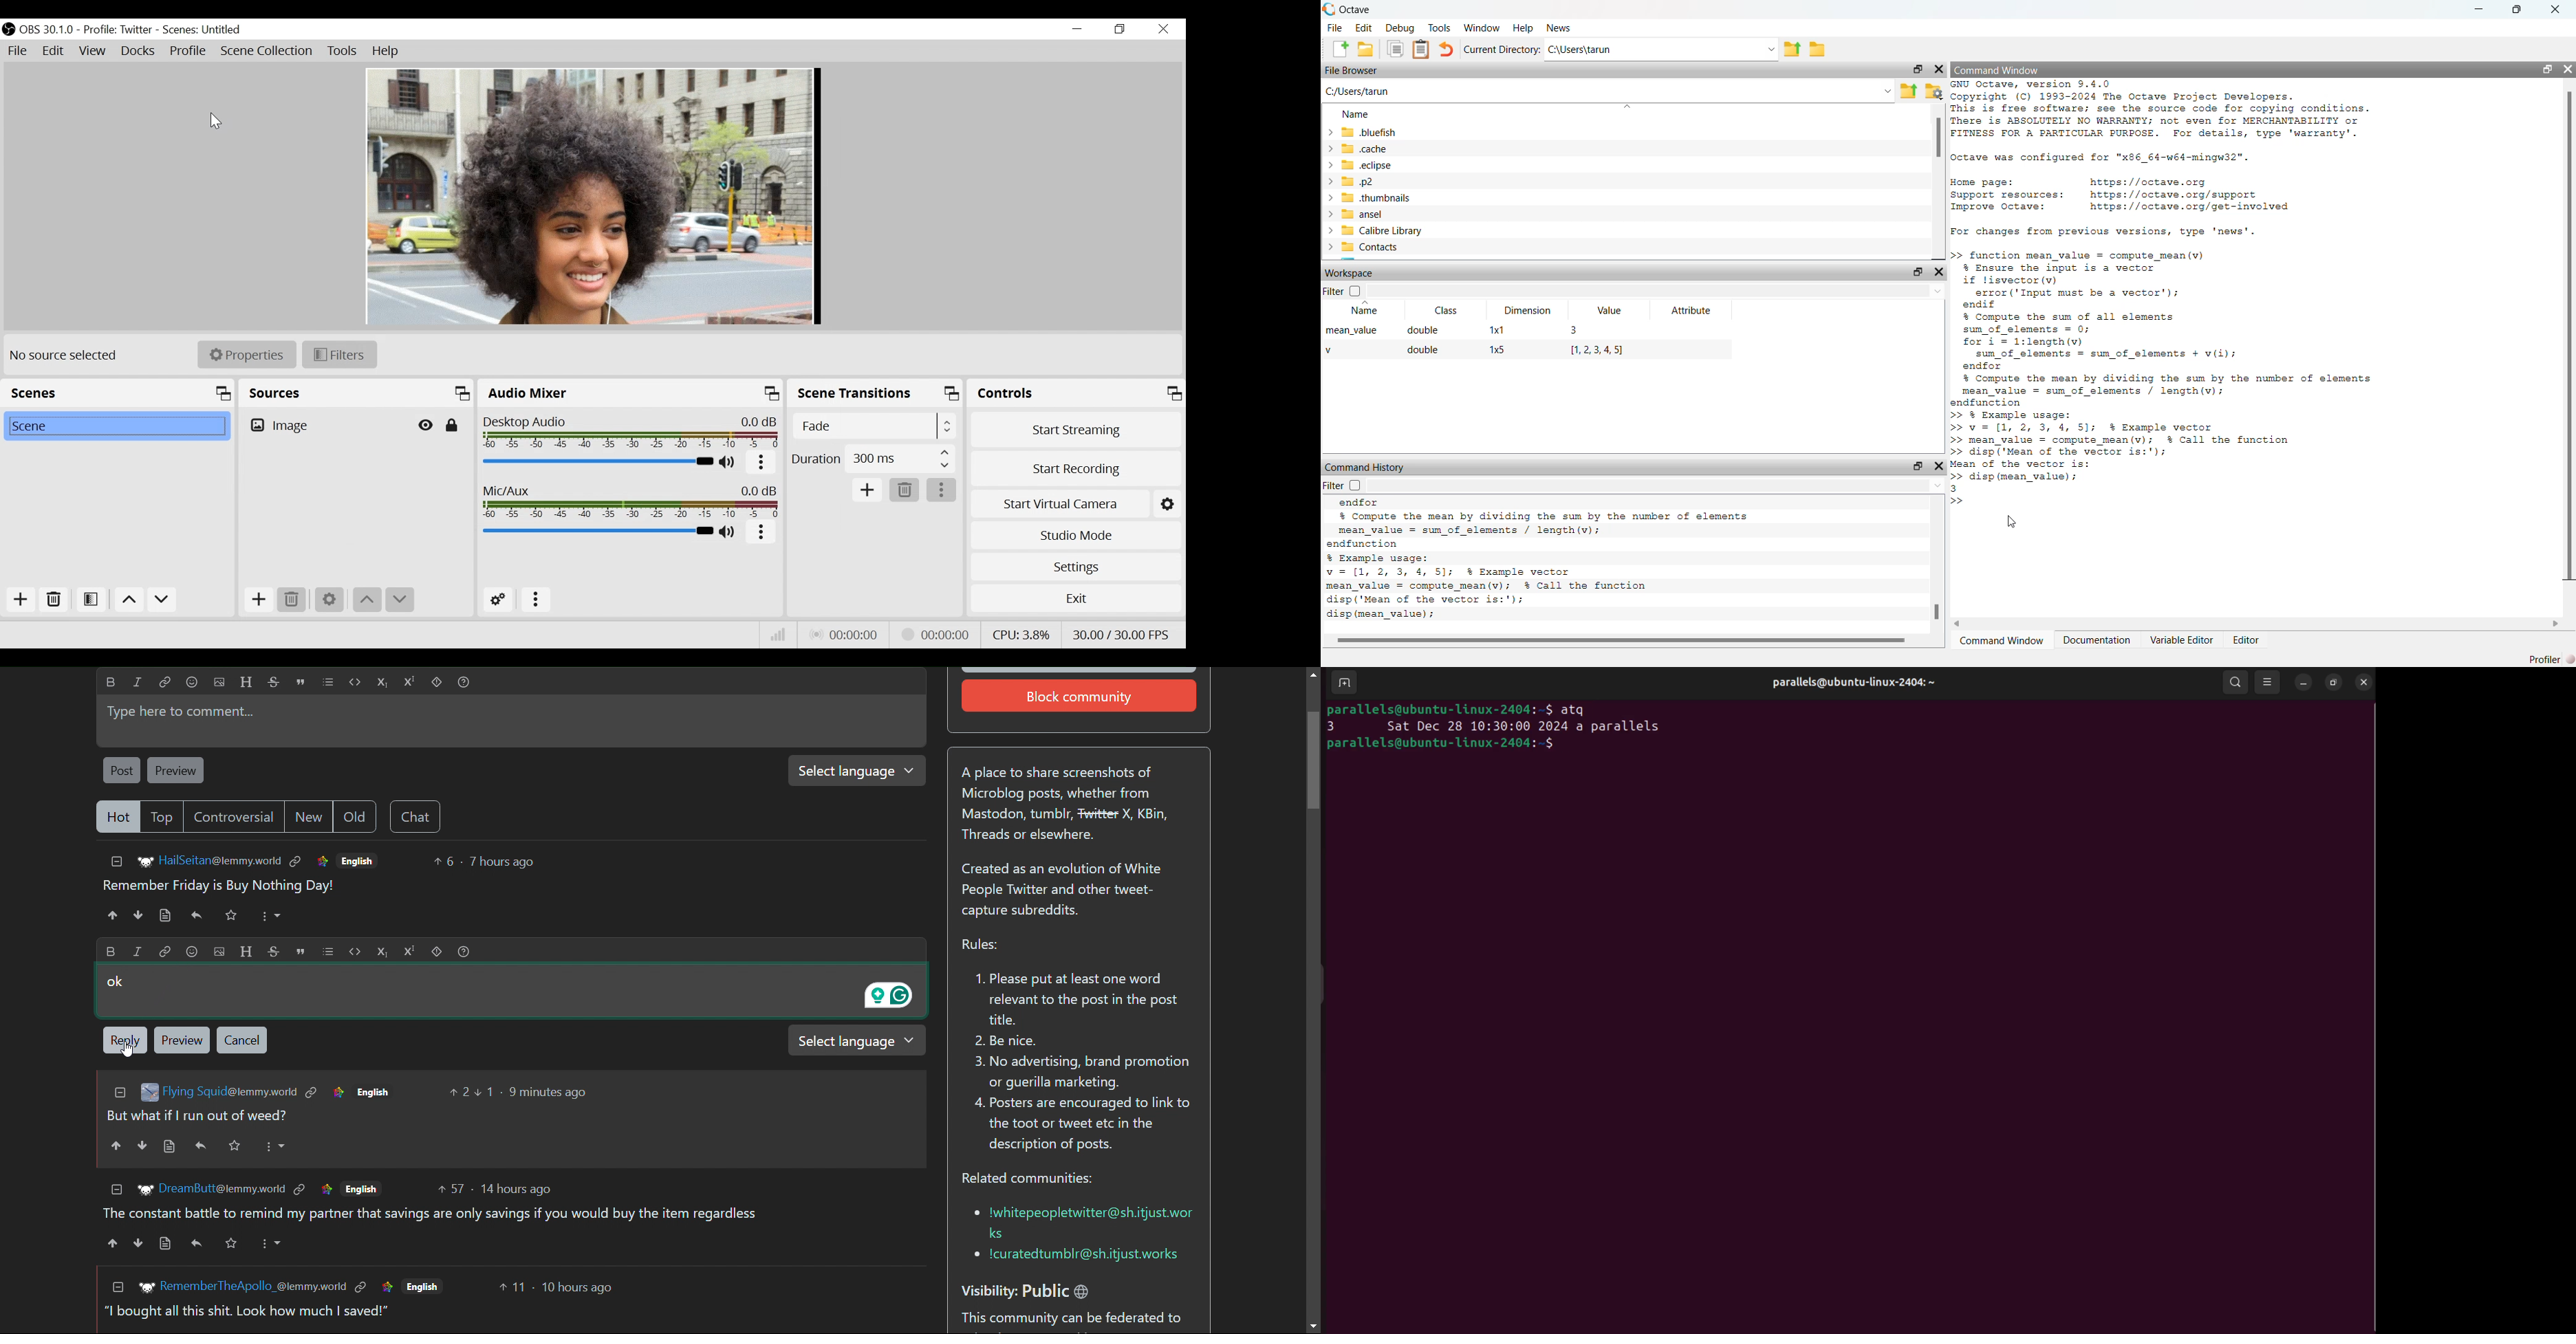  I want to click on Move down, so click(400, 600).